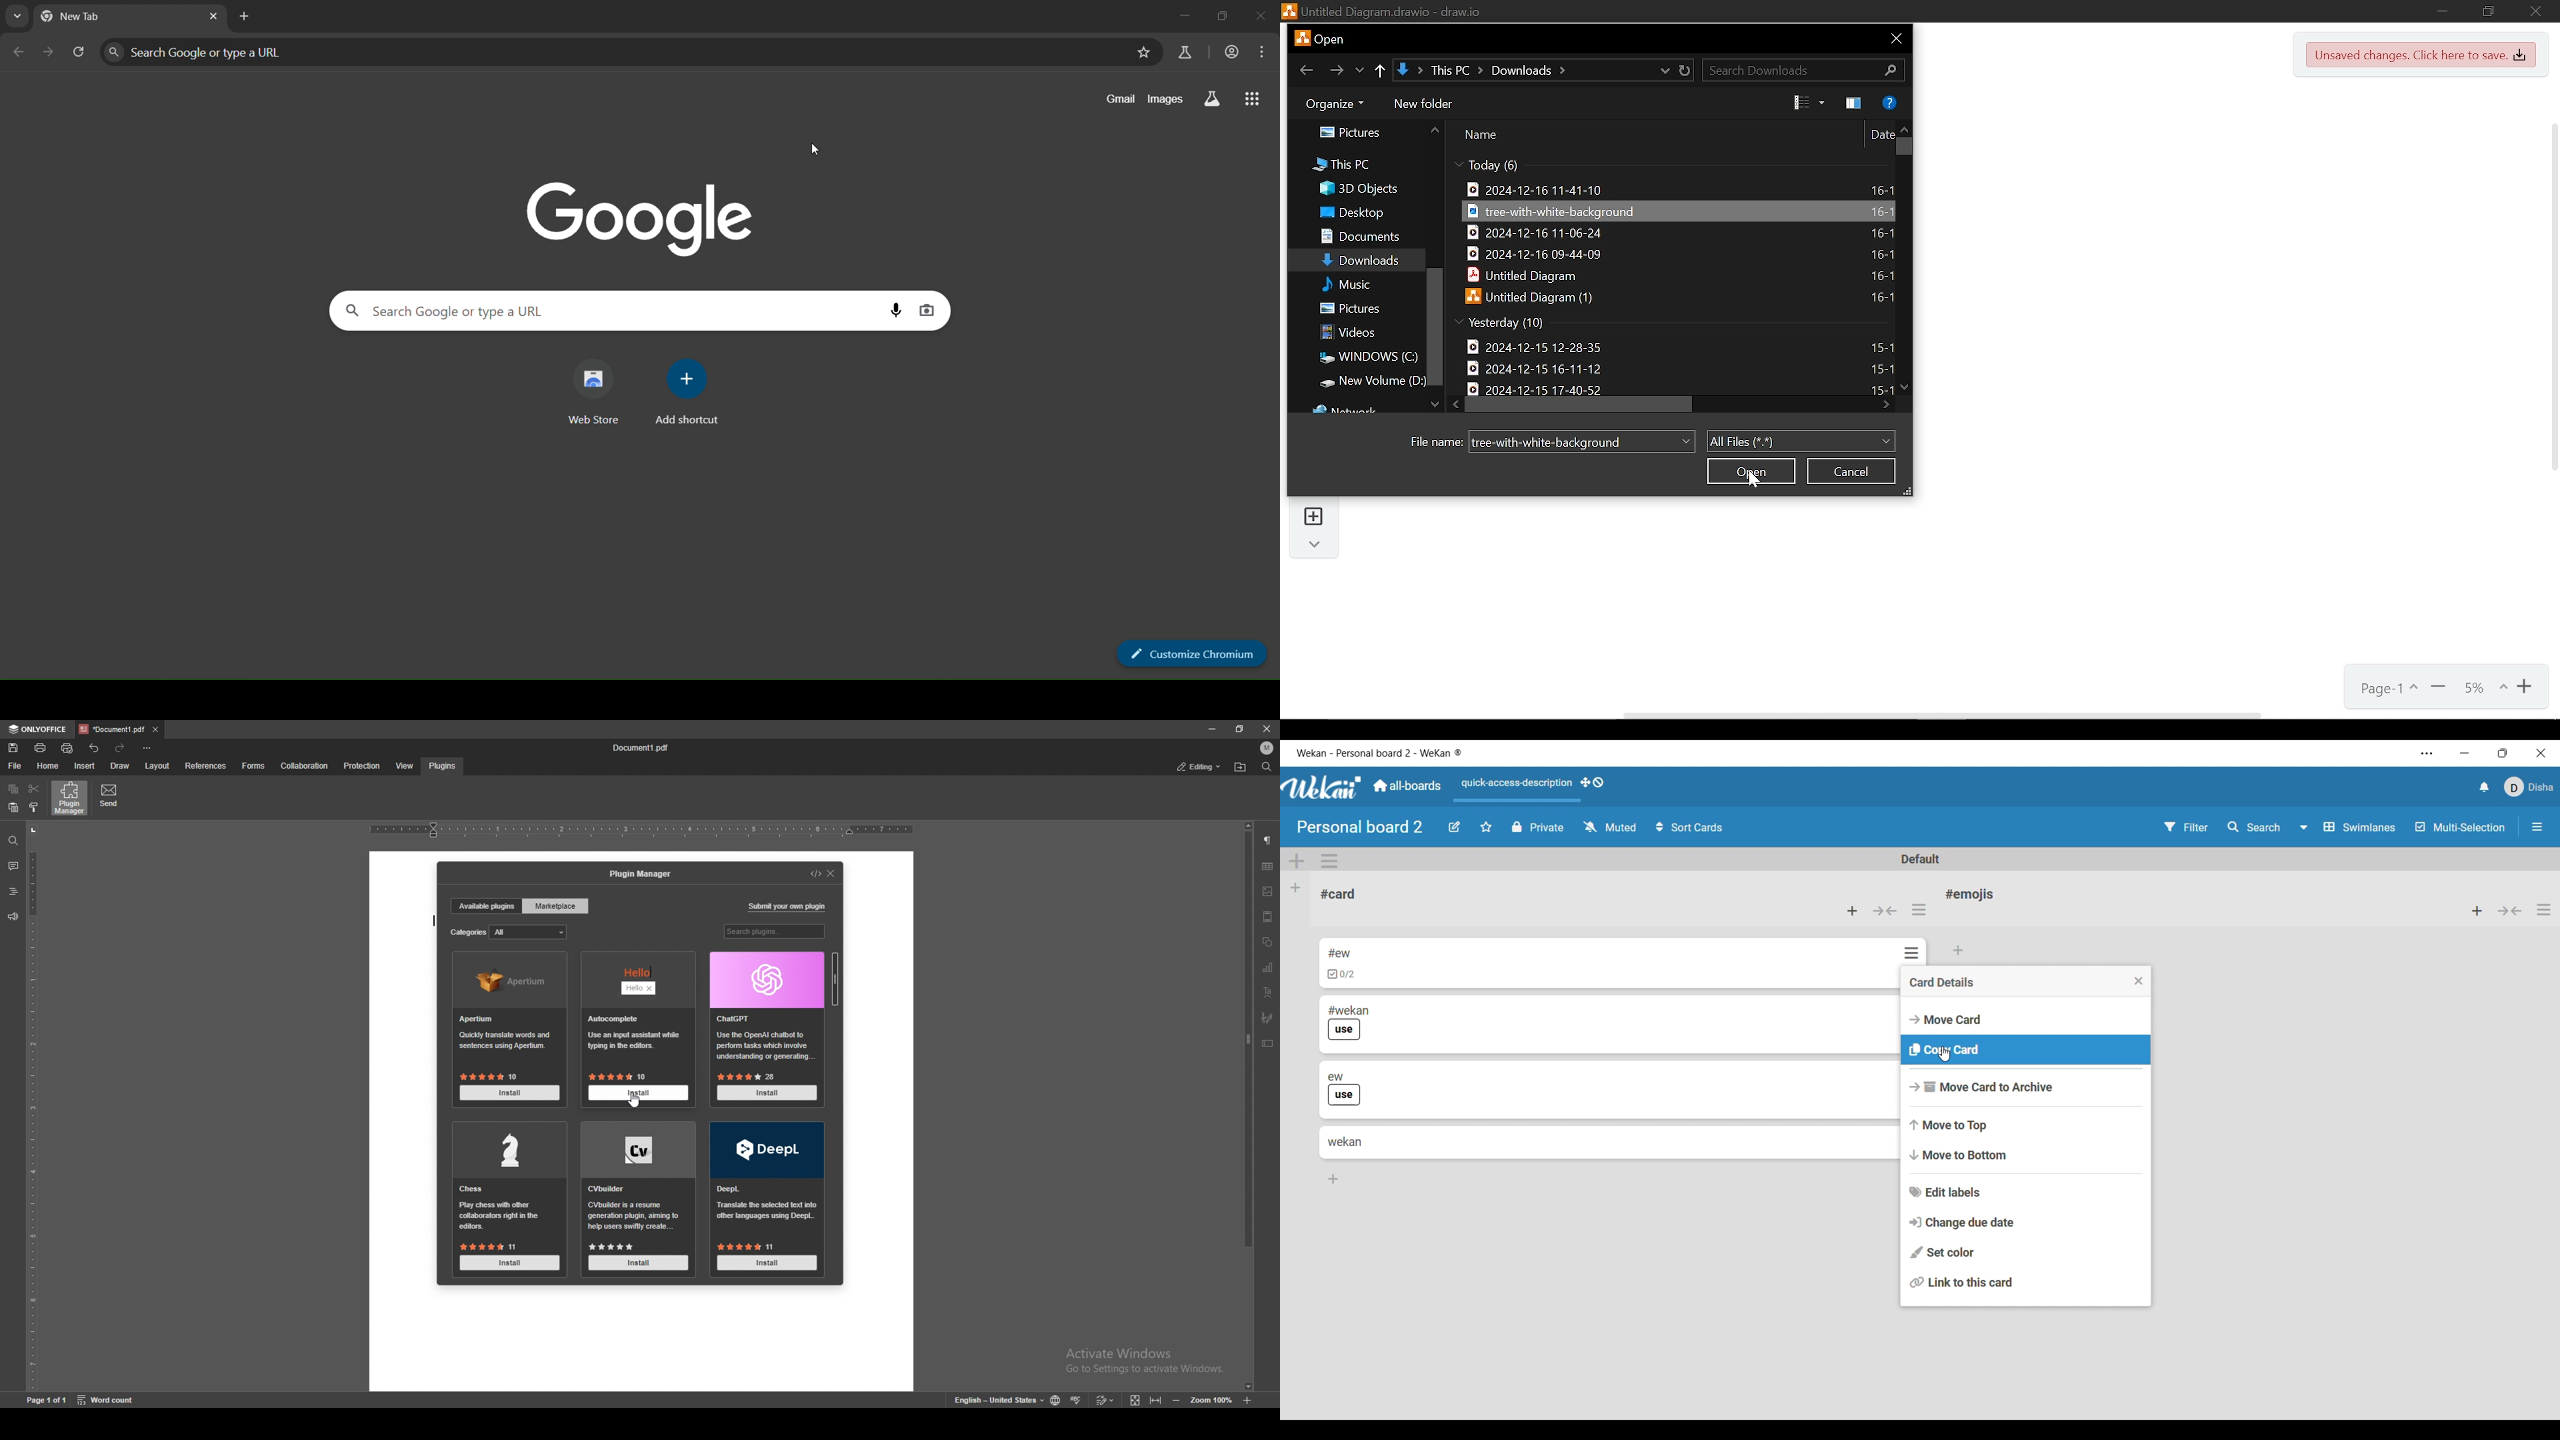  I want to click on Swimlane actions, so click(1329, 861).